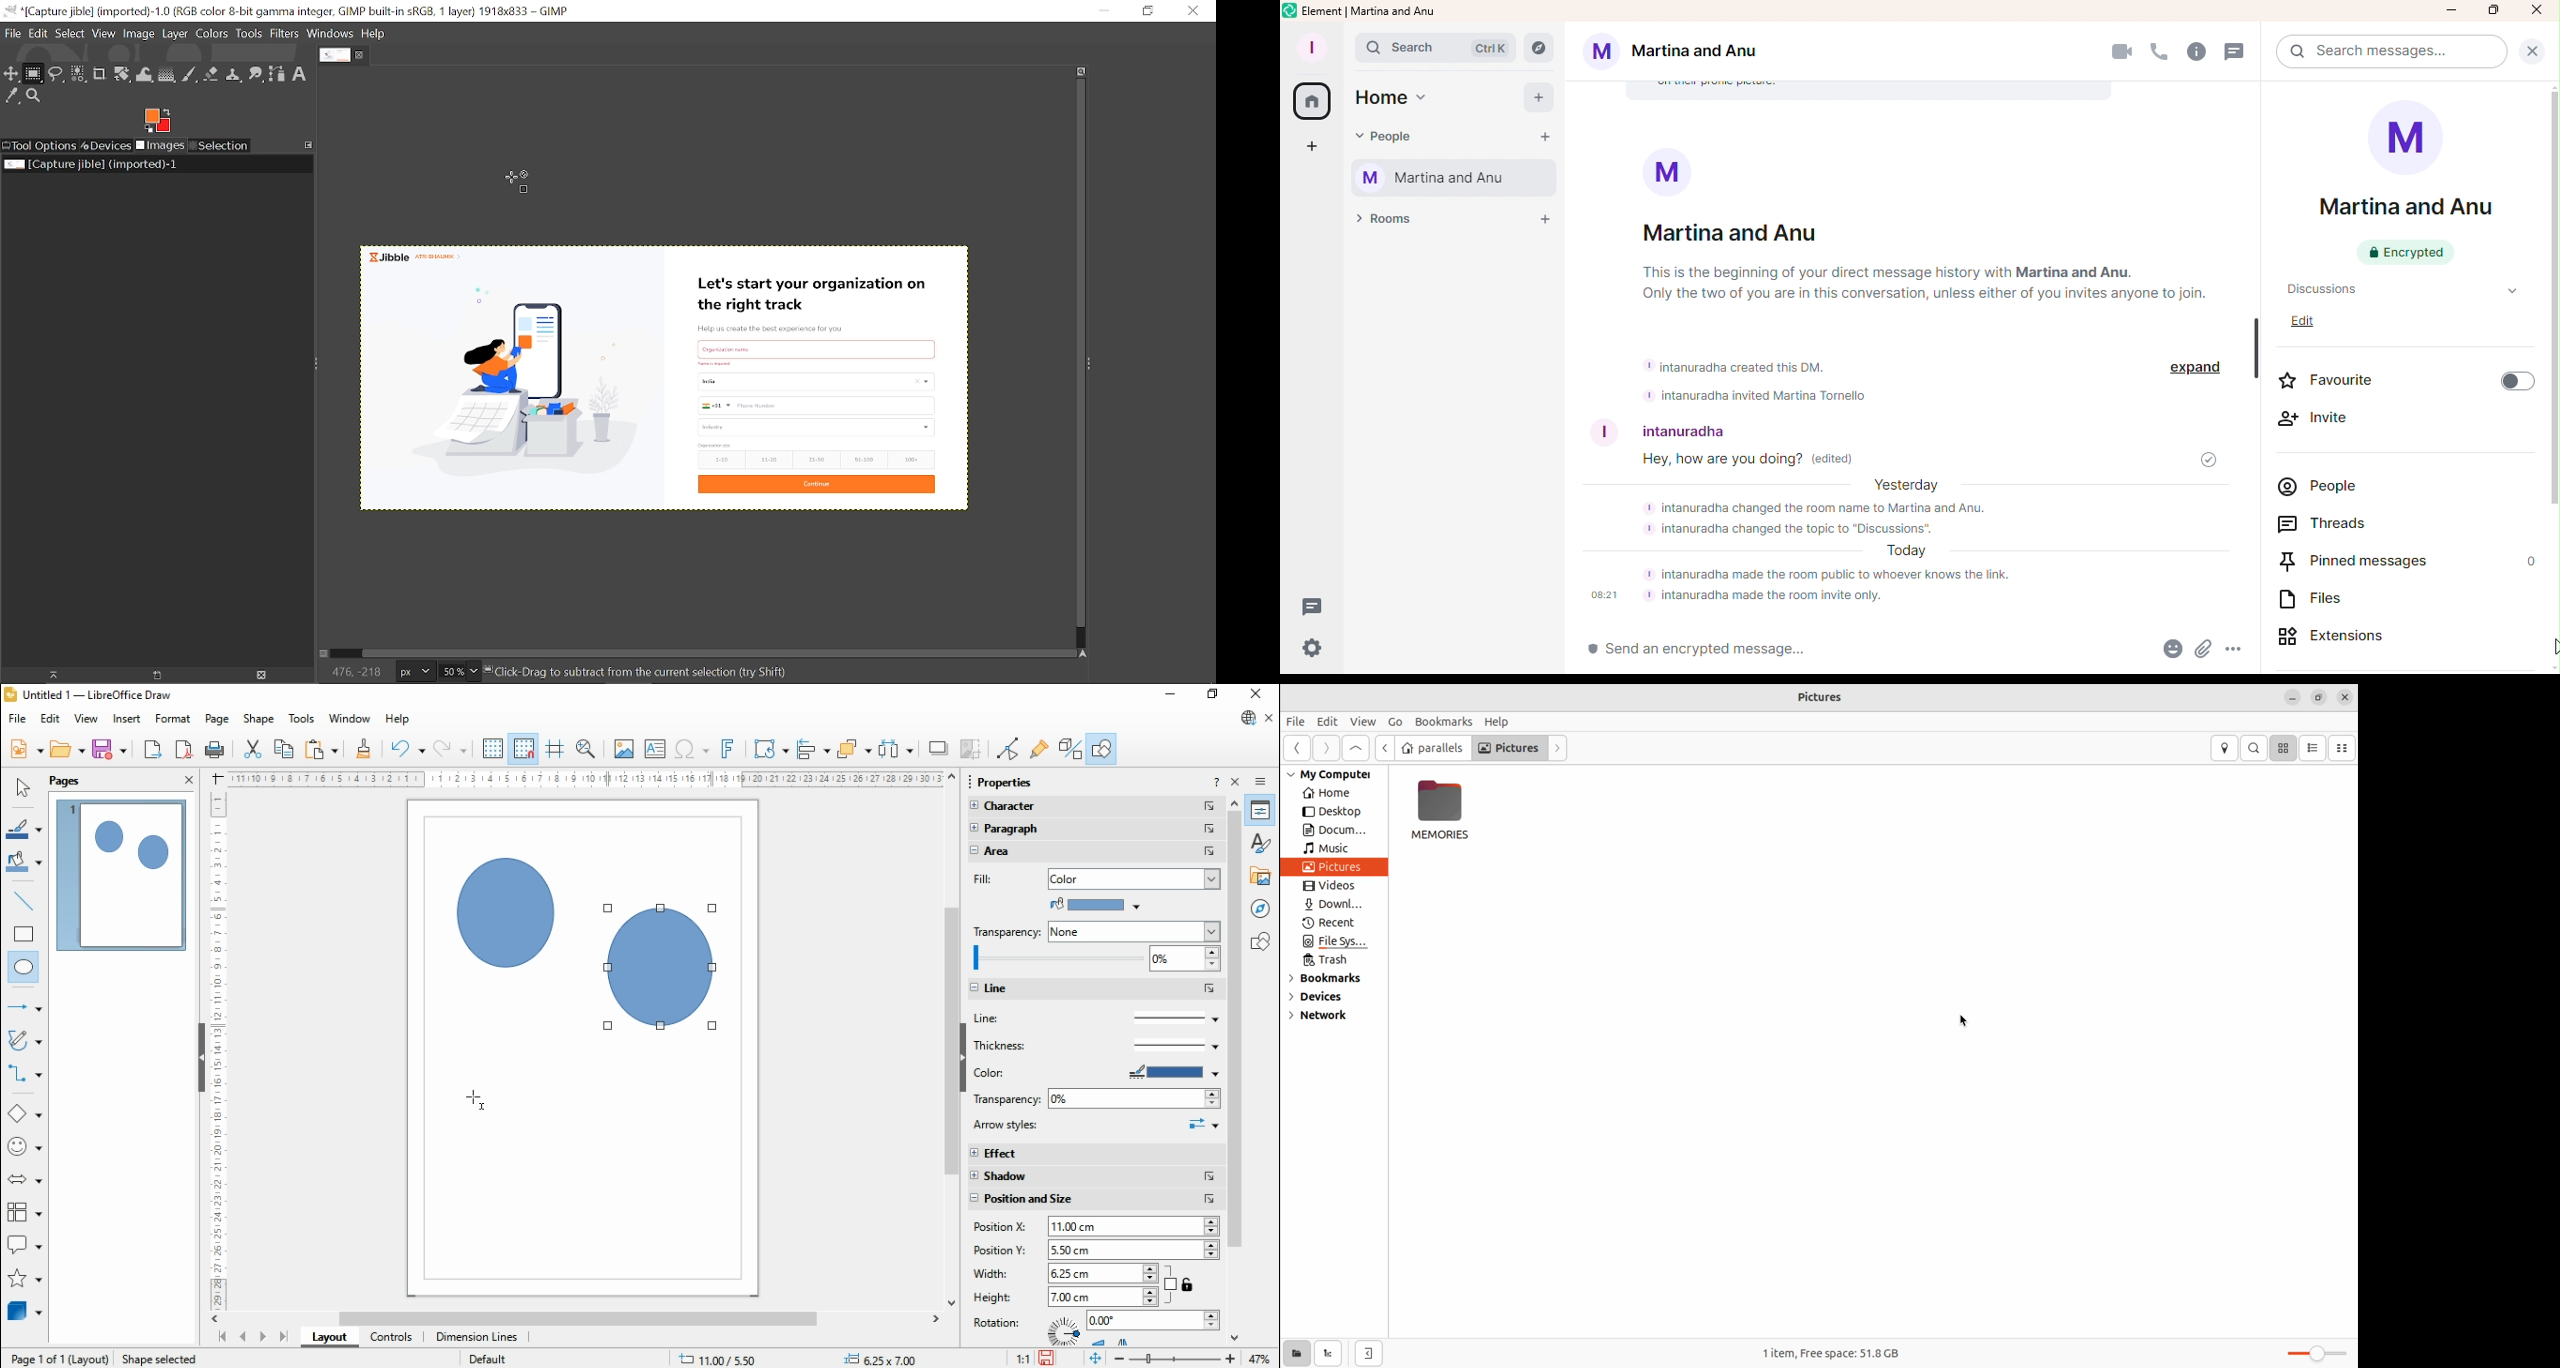 The width and height of the screenshot is (2576, 1372). Describe the element at coordinates (26, 1248) in the screenshot. I see `callout shapes` at that location.